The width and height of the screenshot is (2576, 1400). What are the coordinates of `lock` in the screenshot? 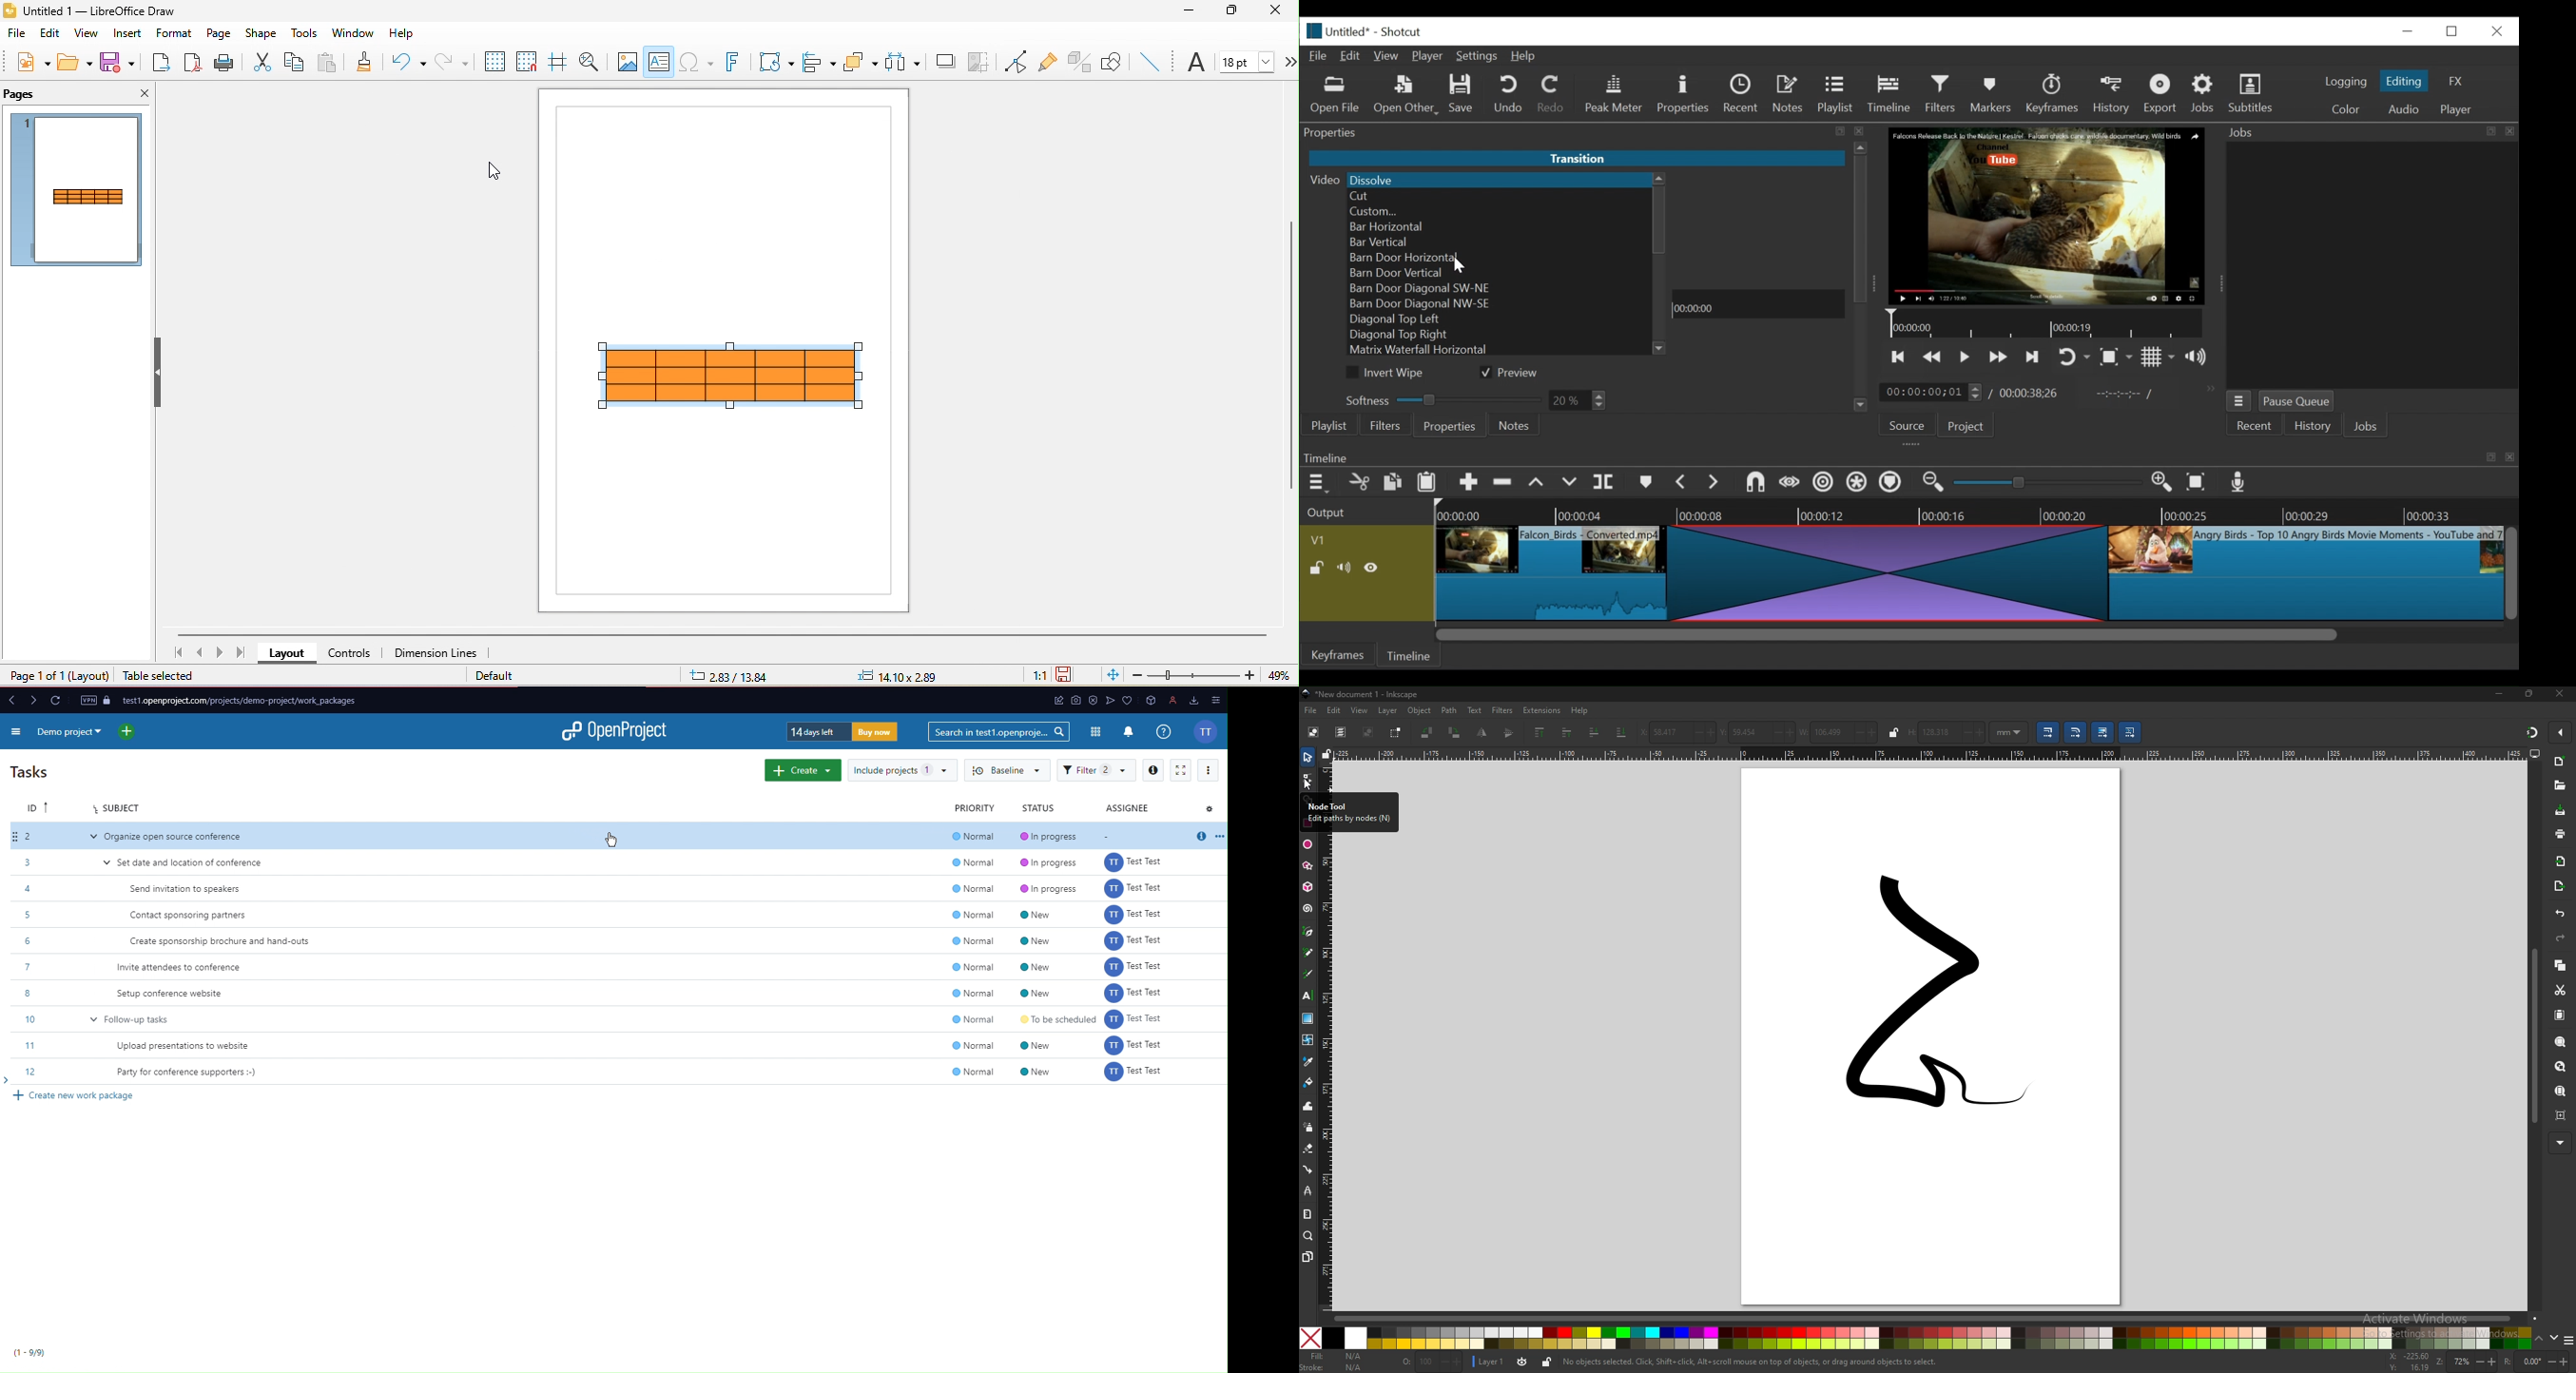 It's located at (1546, 1364).